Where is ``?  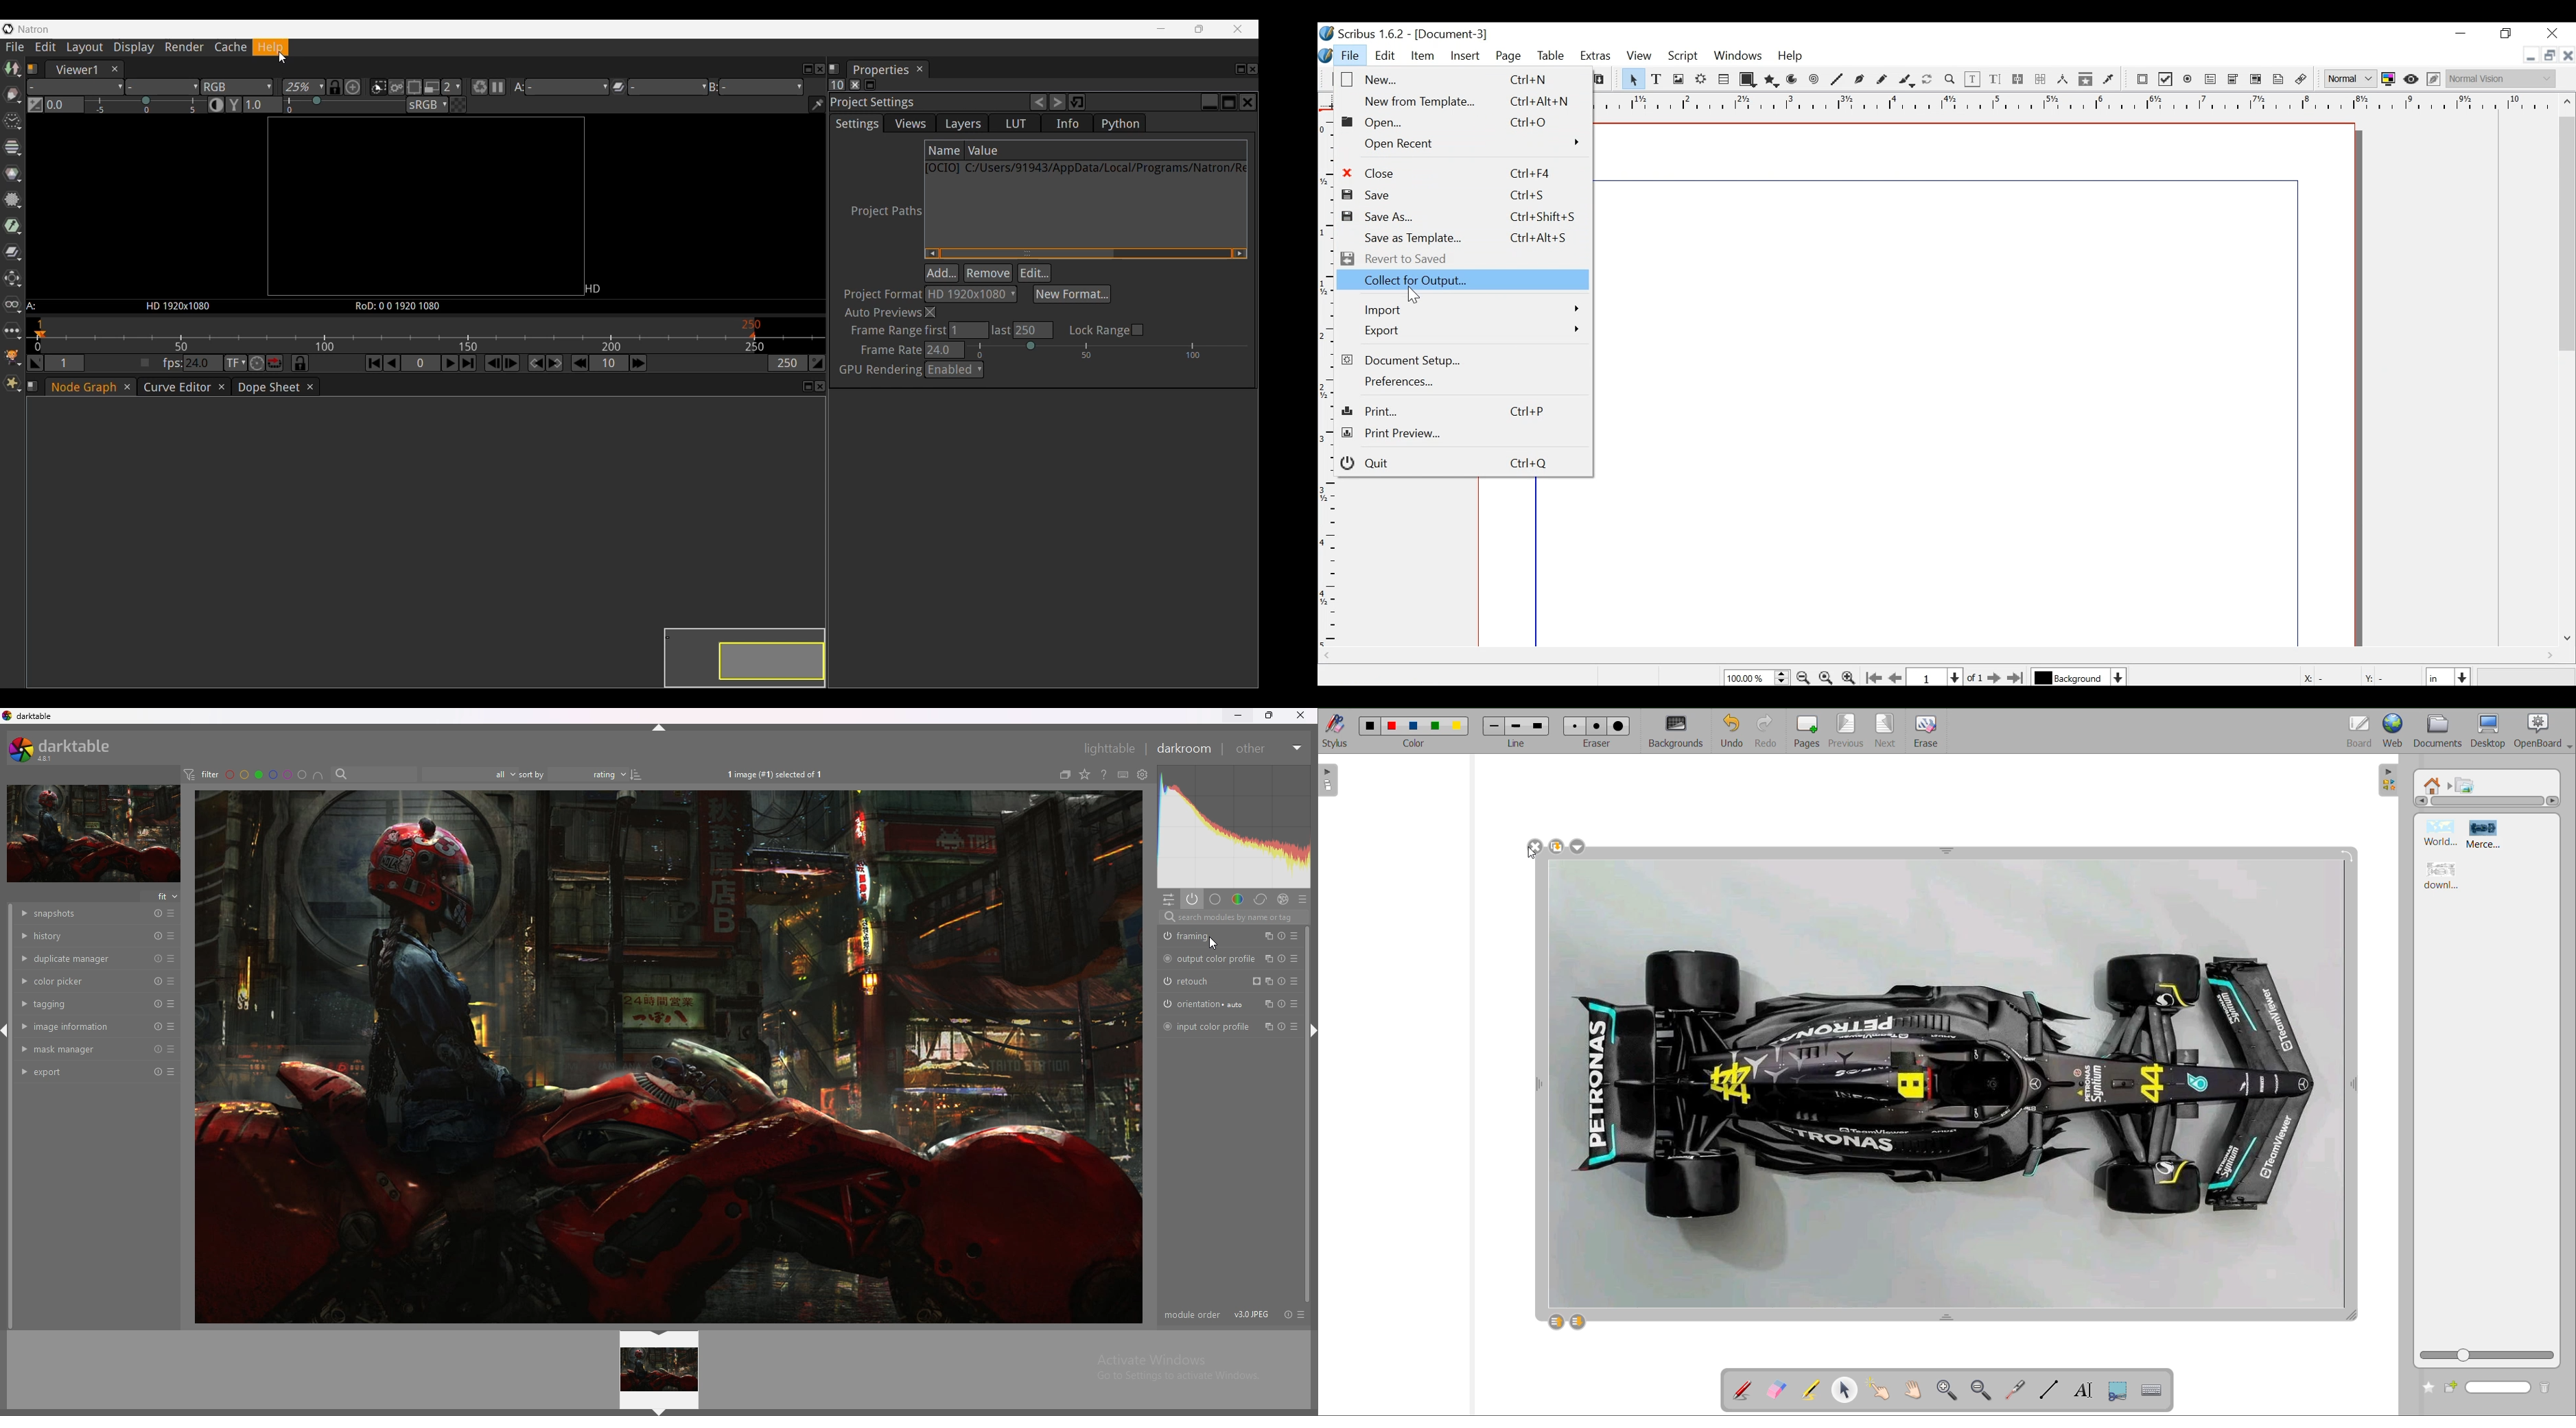
 is located at coordinates (2463, 675).